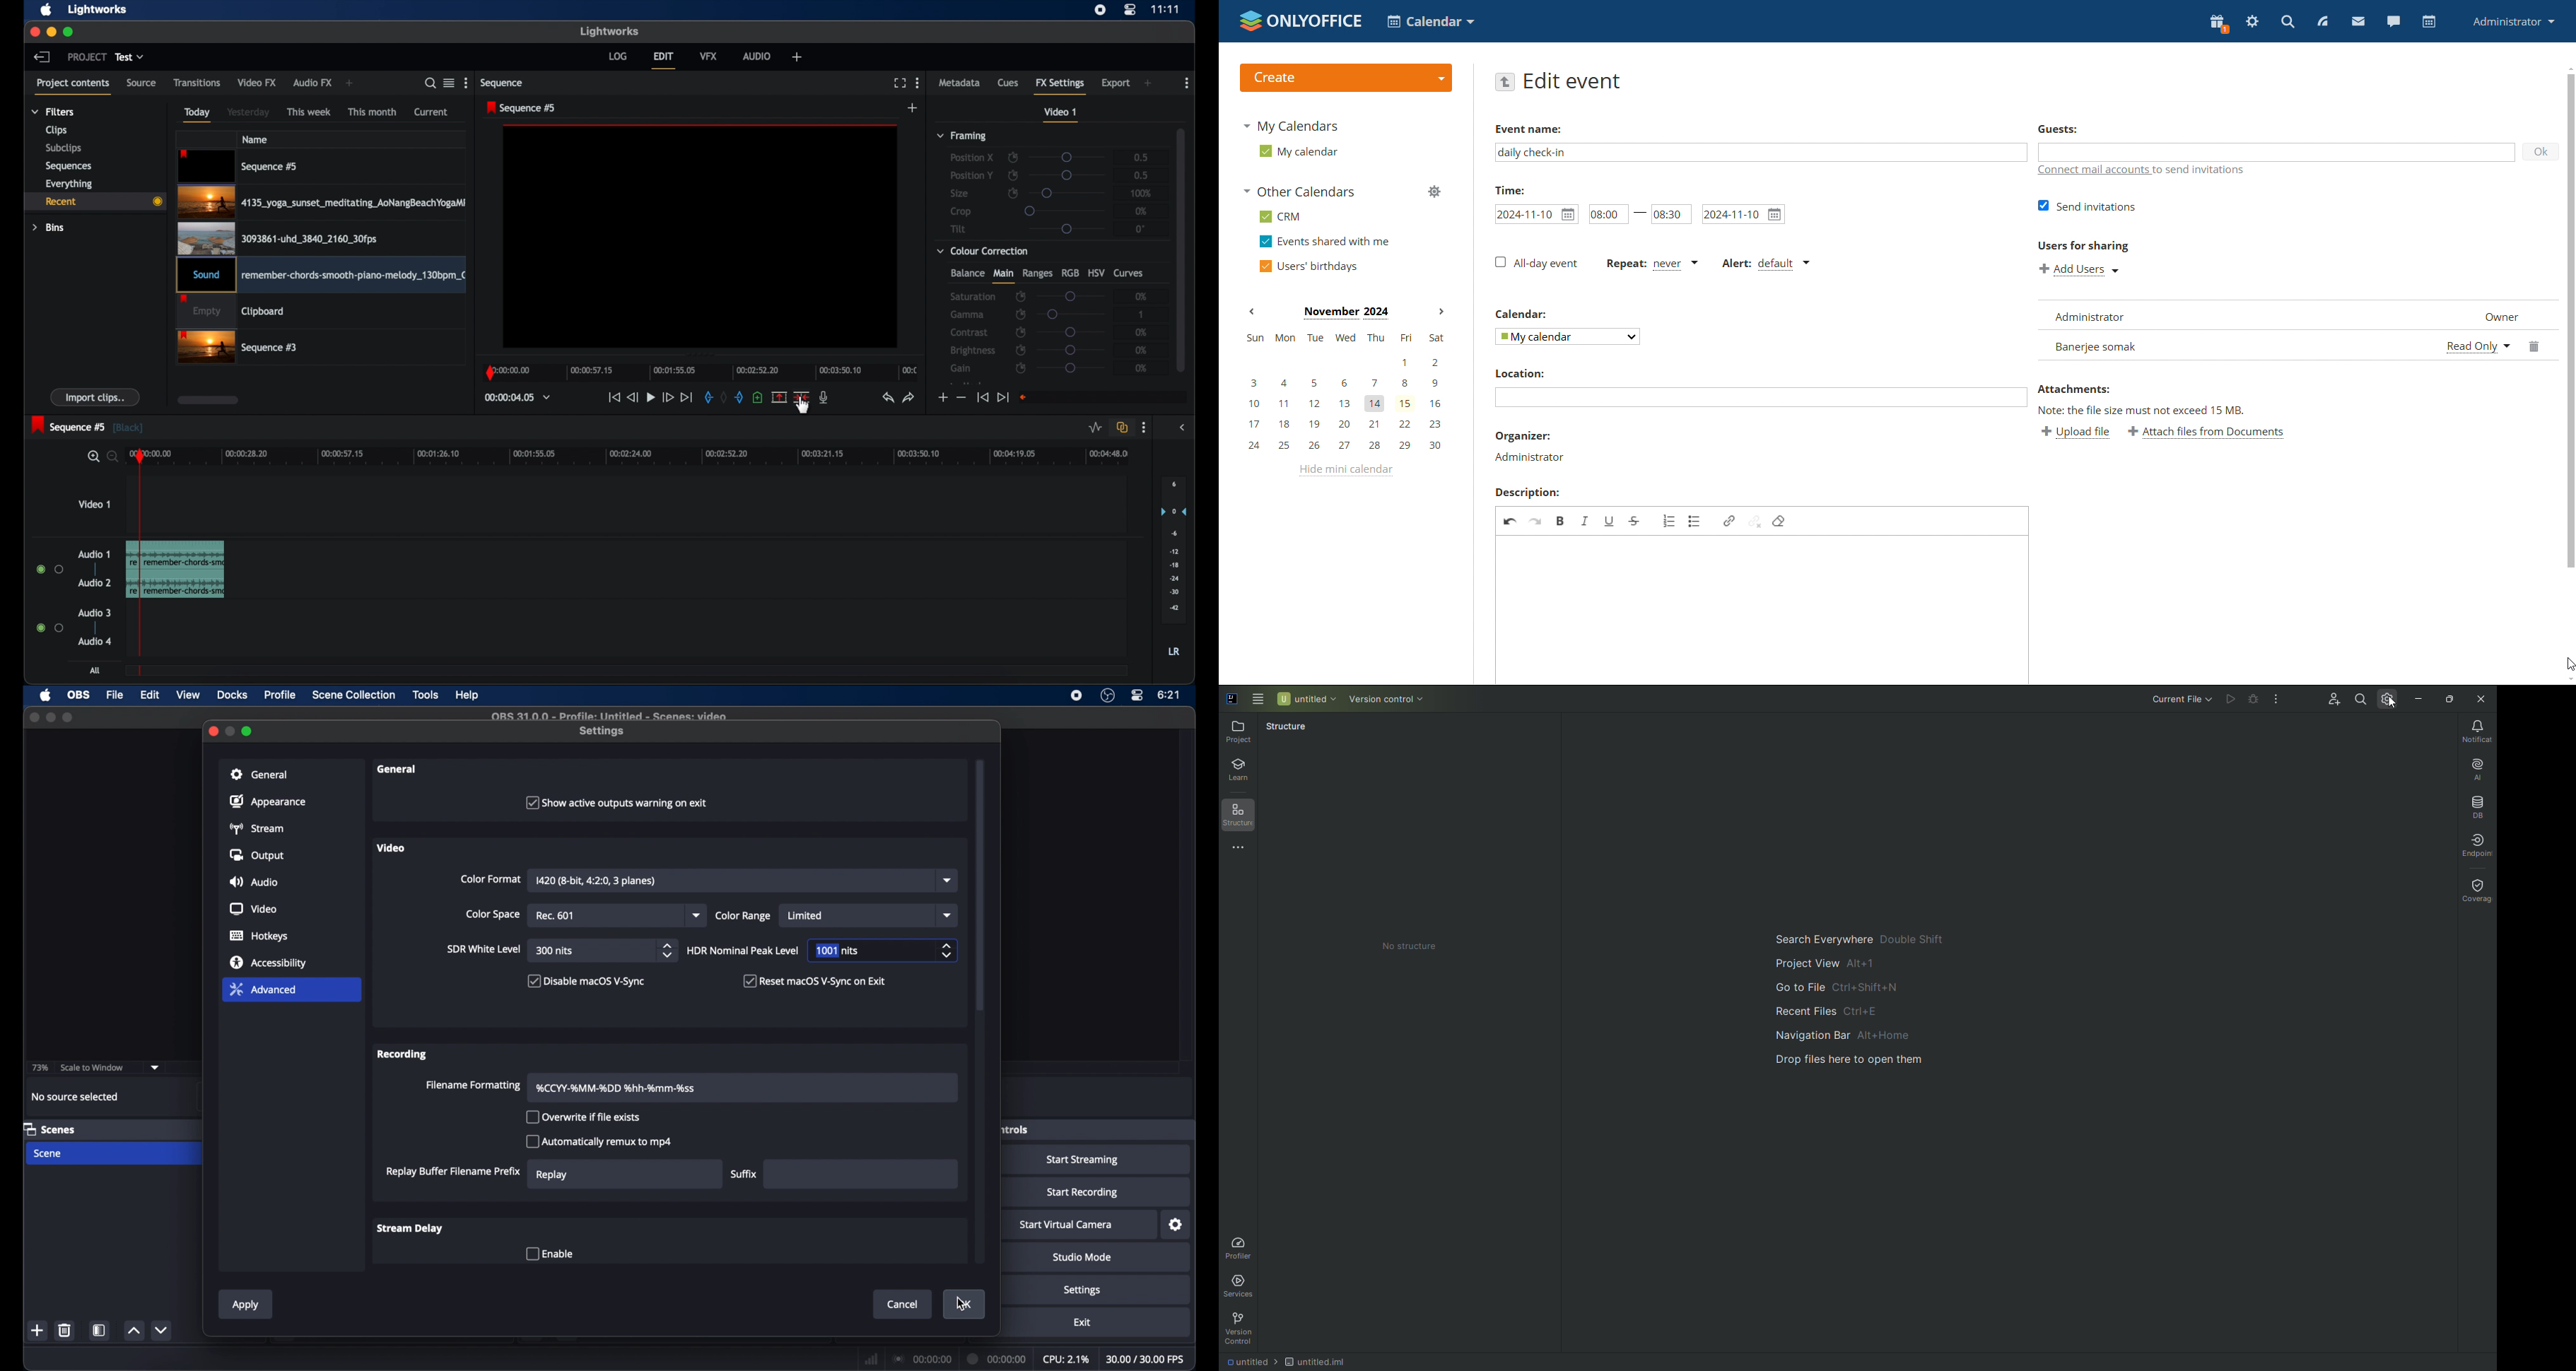 This screenshot has height=1372, width=2576. What do you see at coordinates (232, 695) in the screenshot?
I see `docks` at bounding box center [232, 695].